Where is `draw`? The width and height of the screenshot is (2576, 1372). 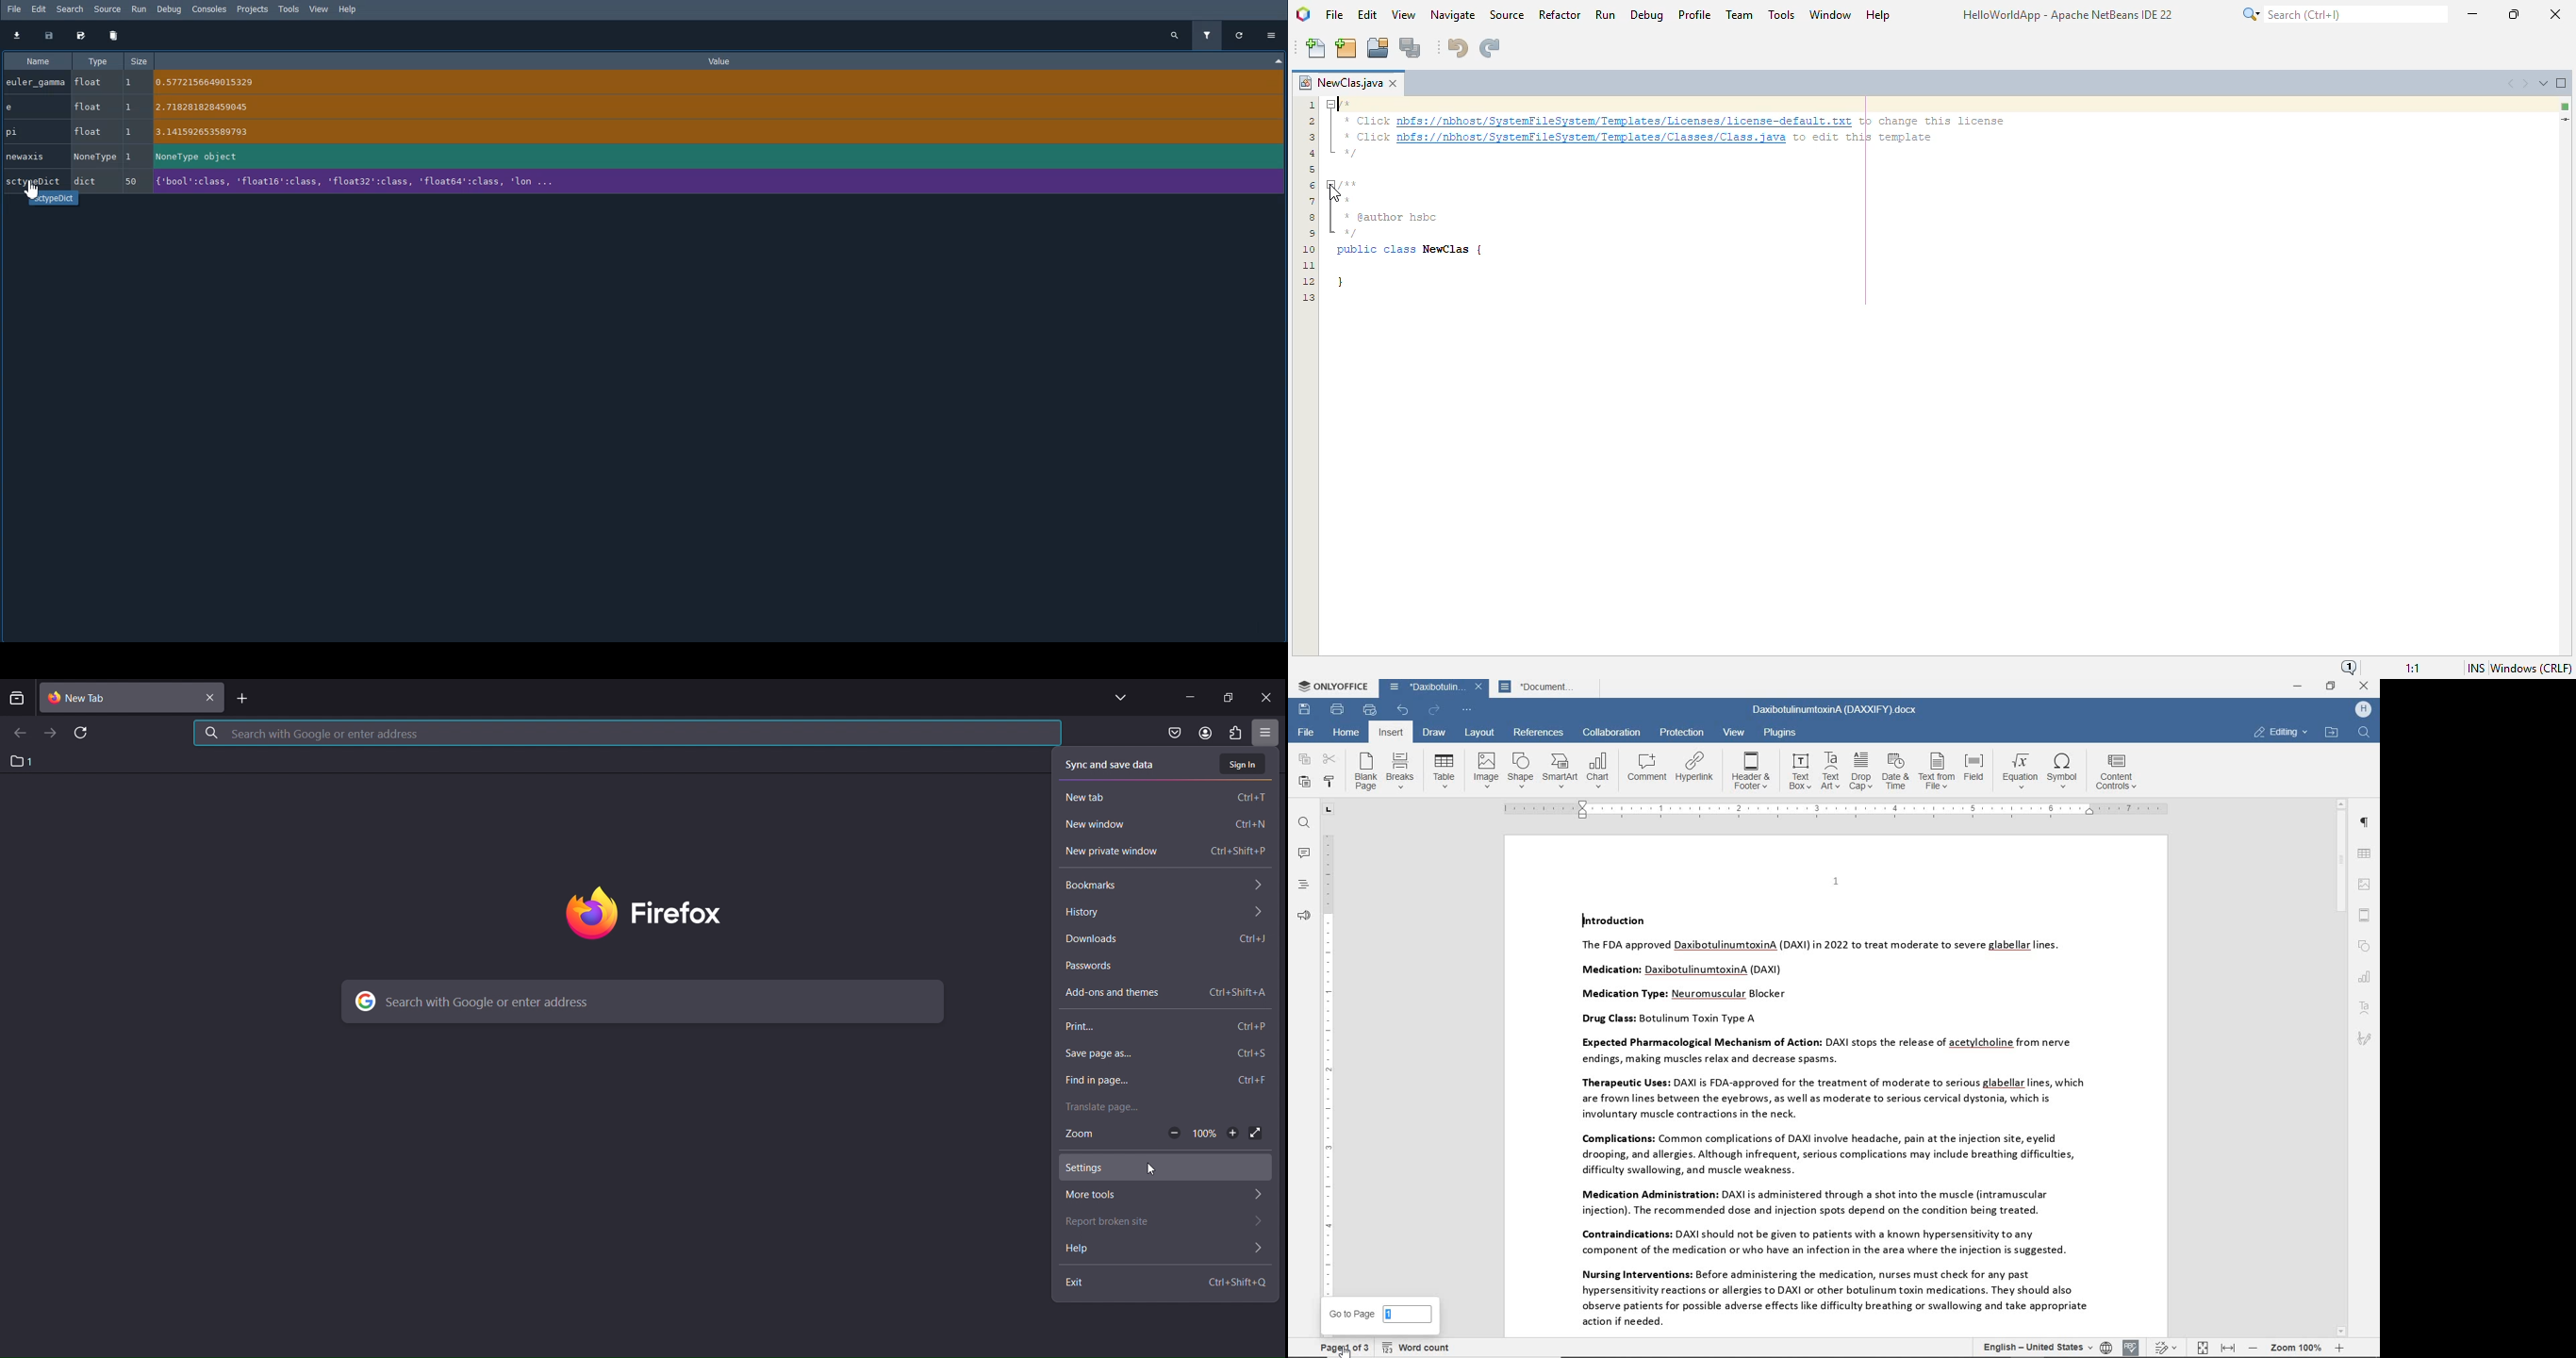 draw is located at coordinates (1436, 733).